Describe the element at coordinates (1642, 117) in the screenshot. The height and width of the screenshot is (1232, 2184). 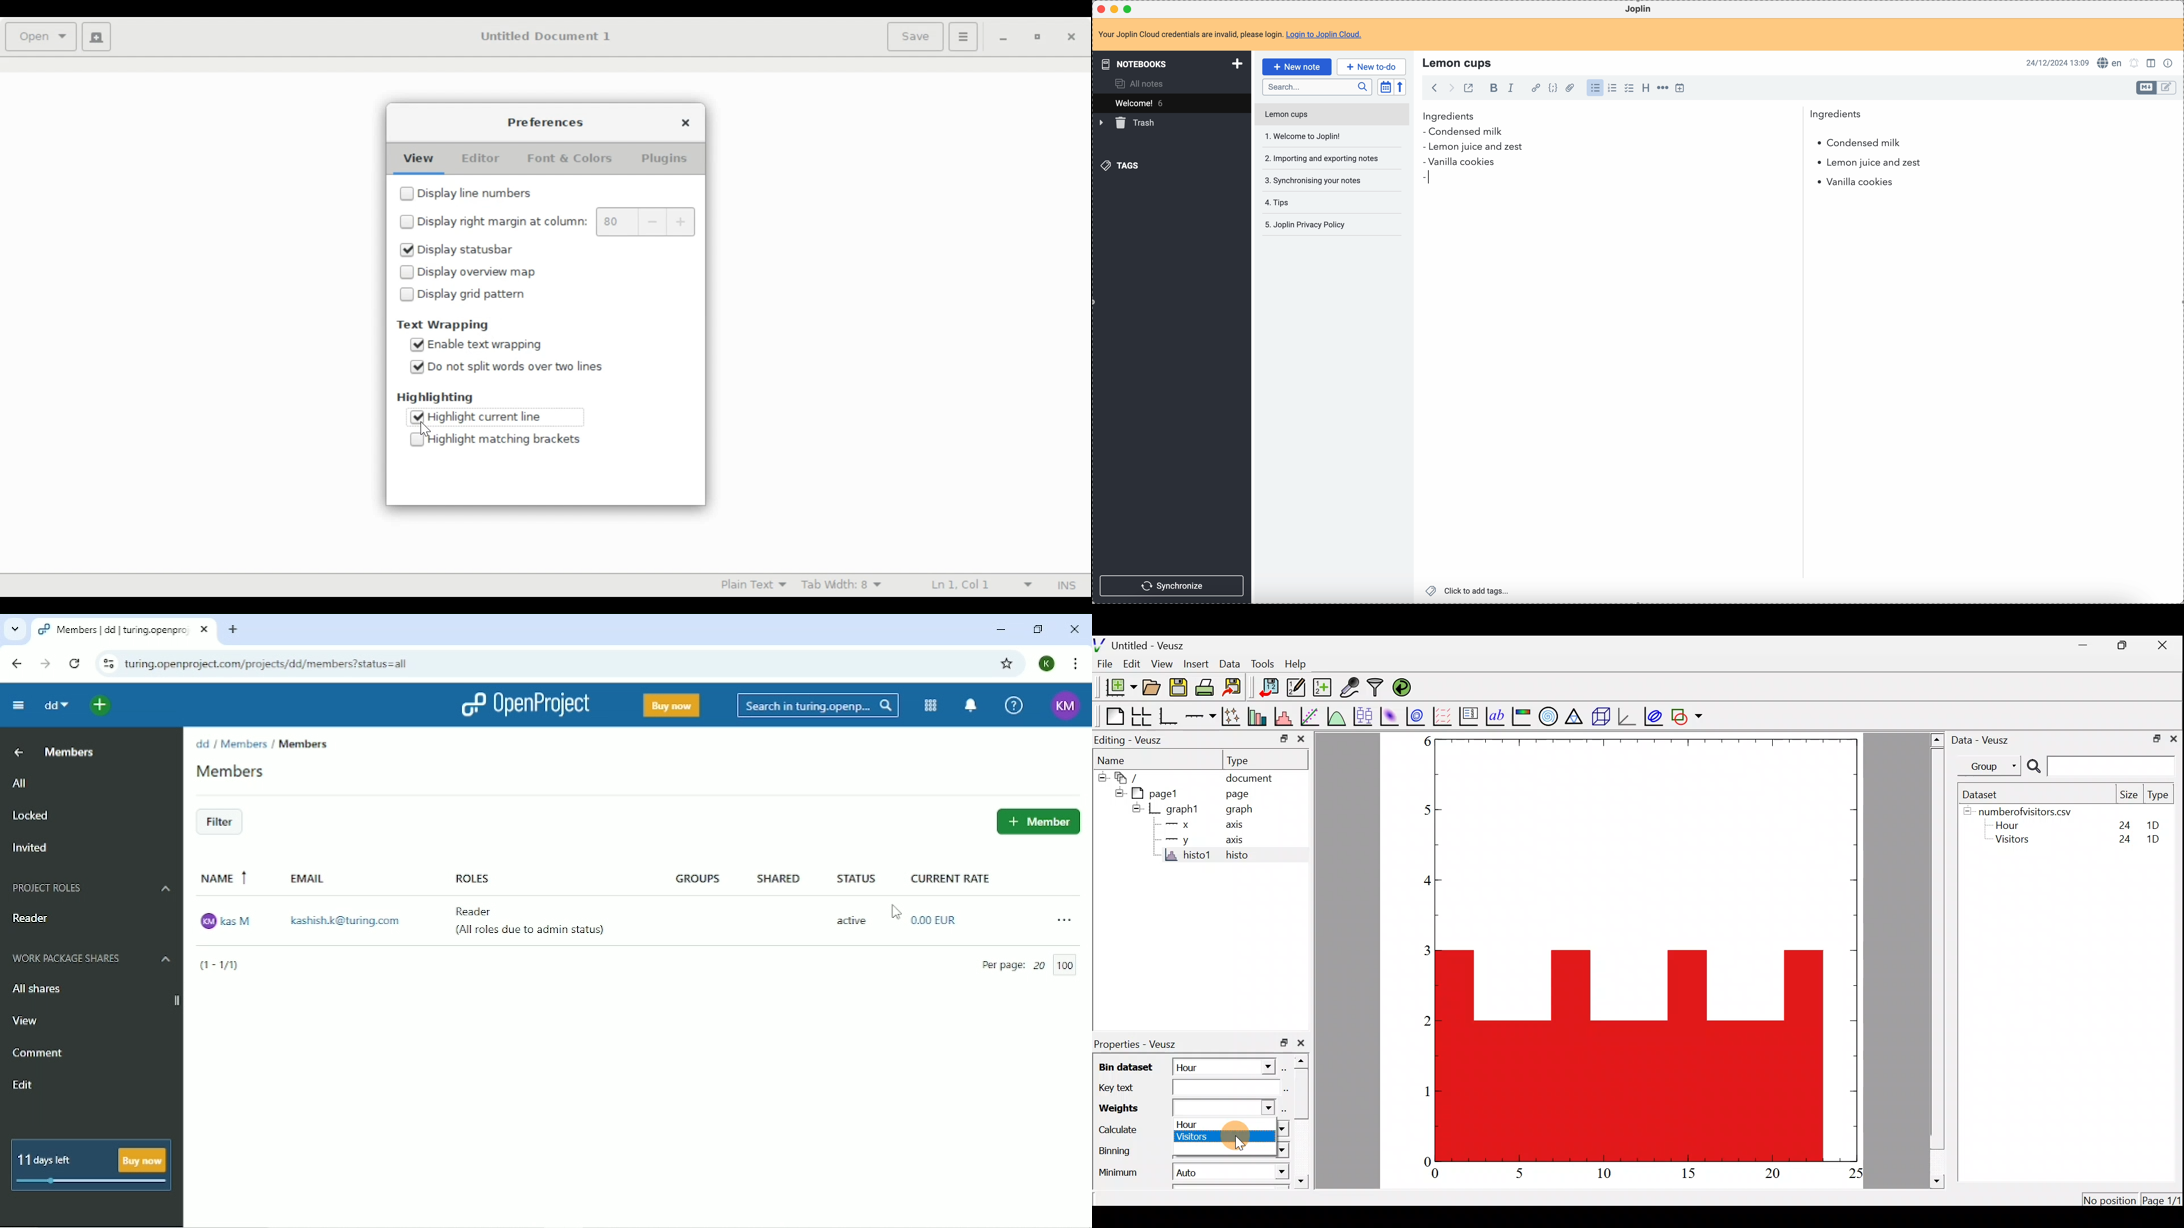
I see `ingredients` at that location.